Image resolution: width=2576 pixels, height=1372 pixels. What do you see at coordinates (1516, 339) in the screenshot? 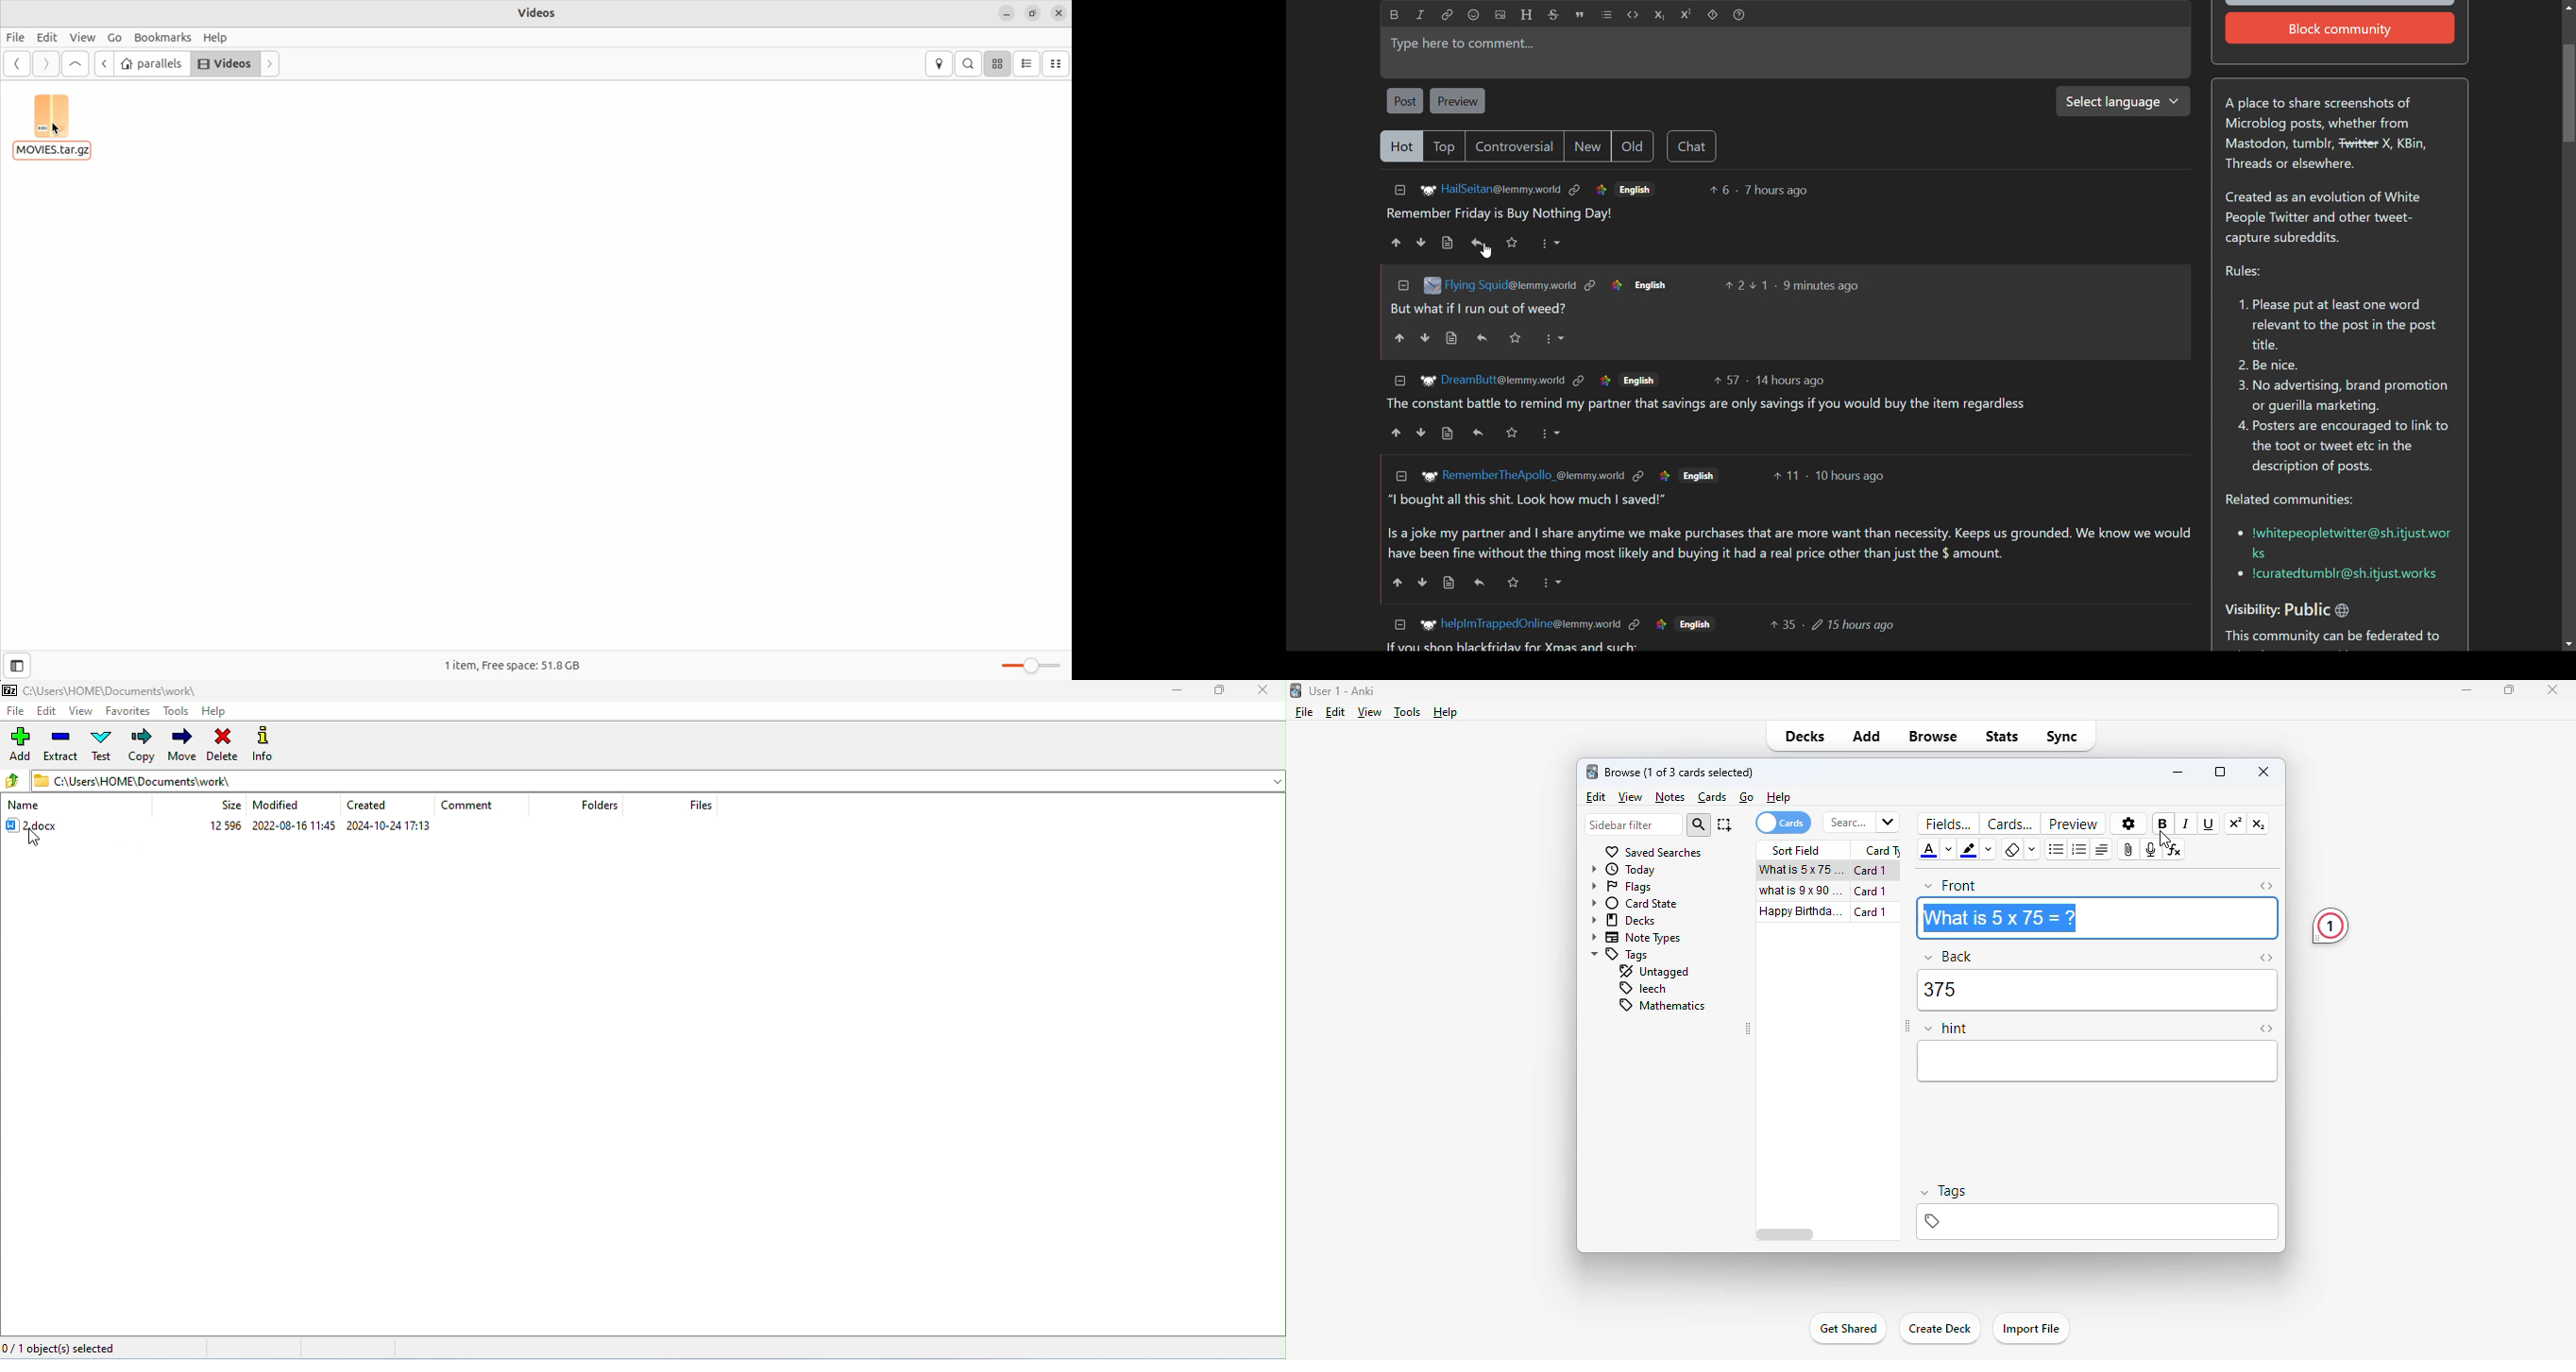
I see `Favorite` at bounding box center [1516, 339].